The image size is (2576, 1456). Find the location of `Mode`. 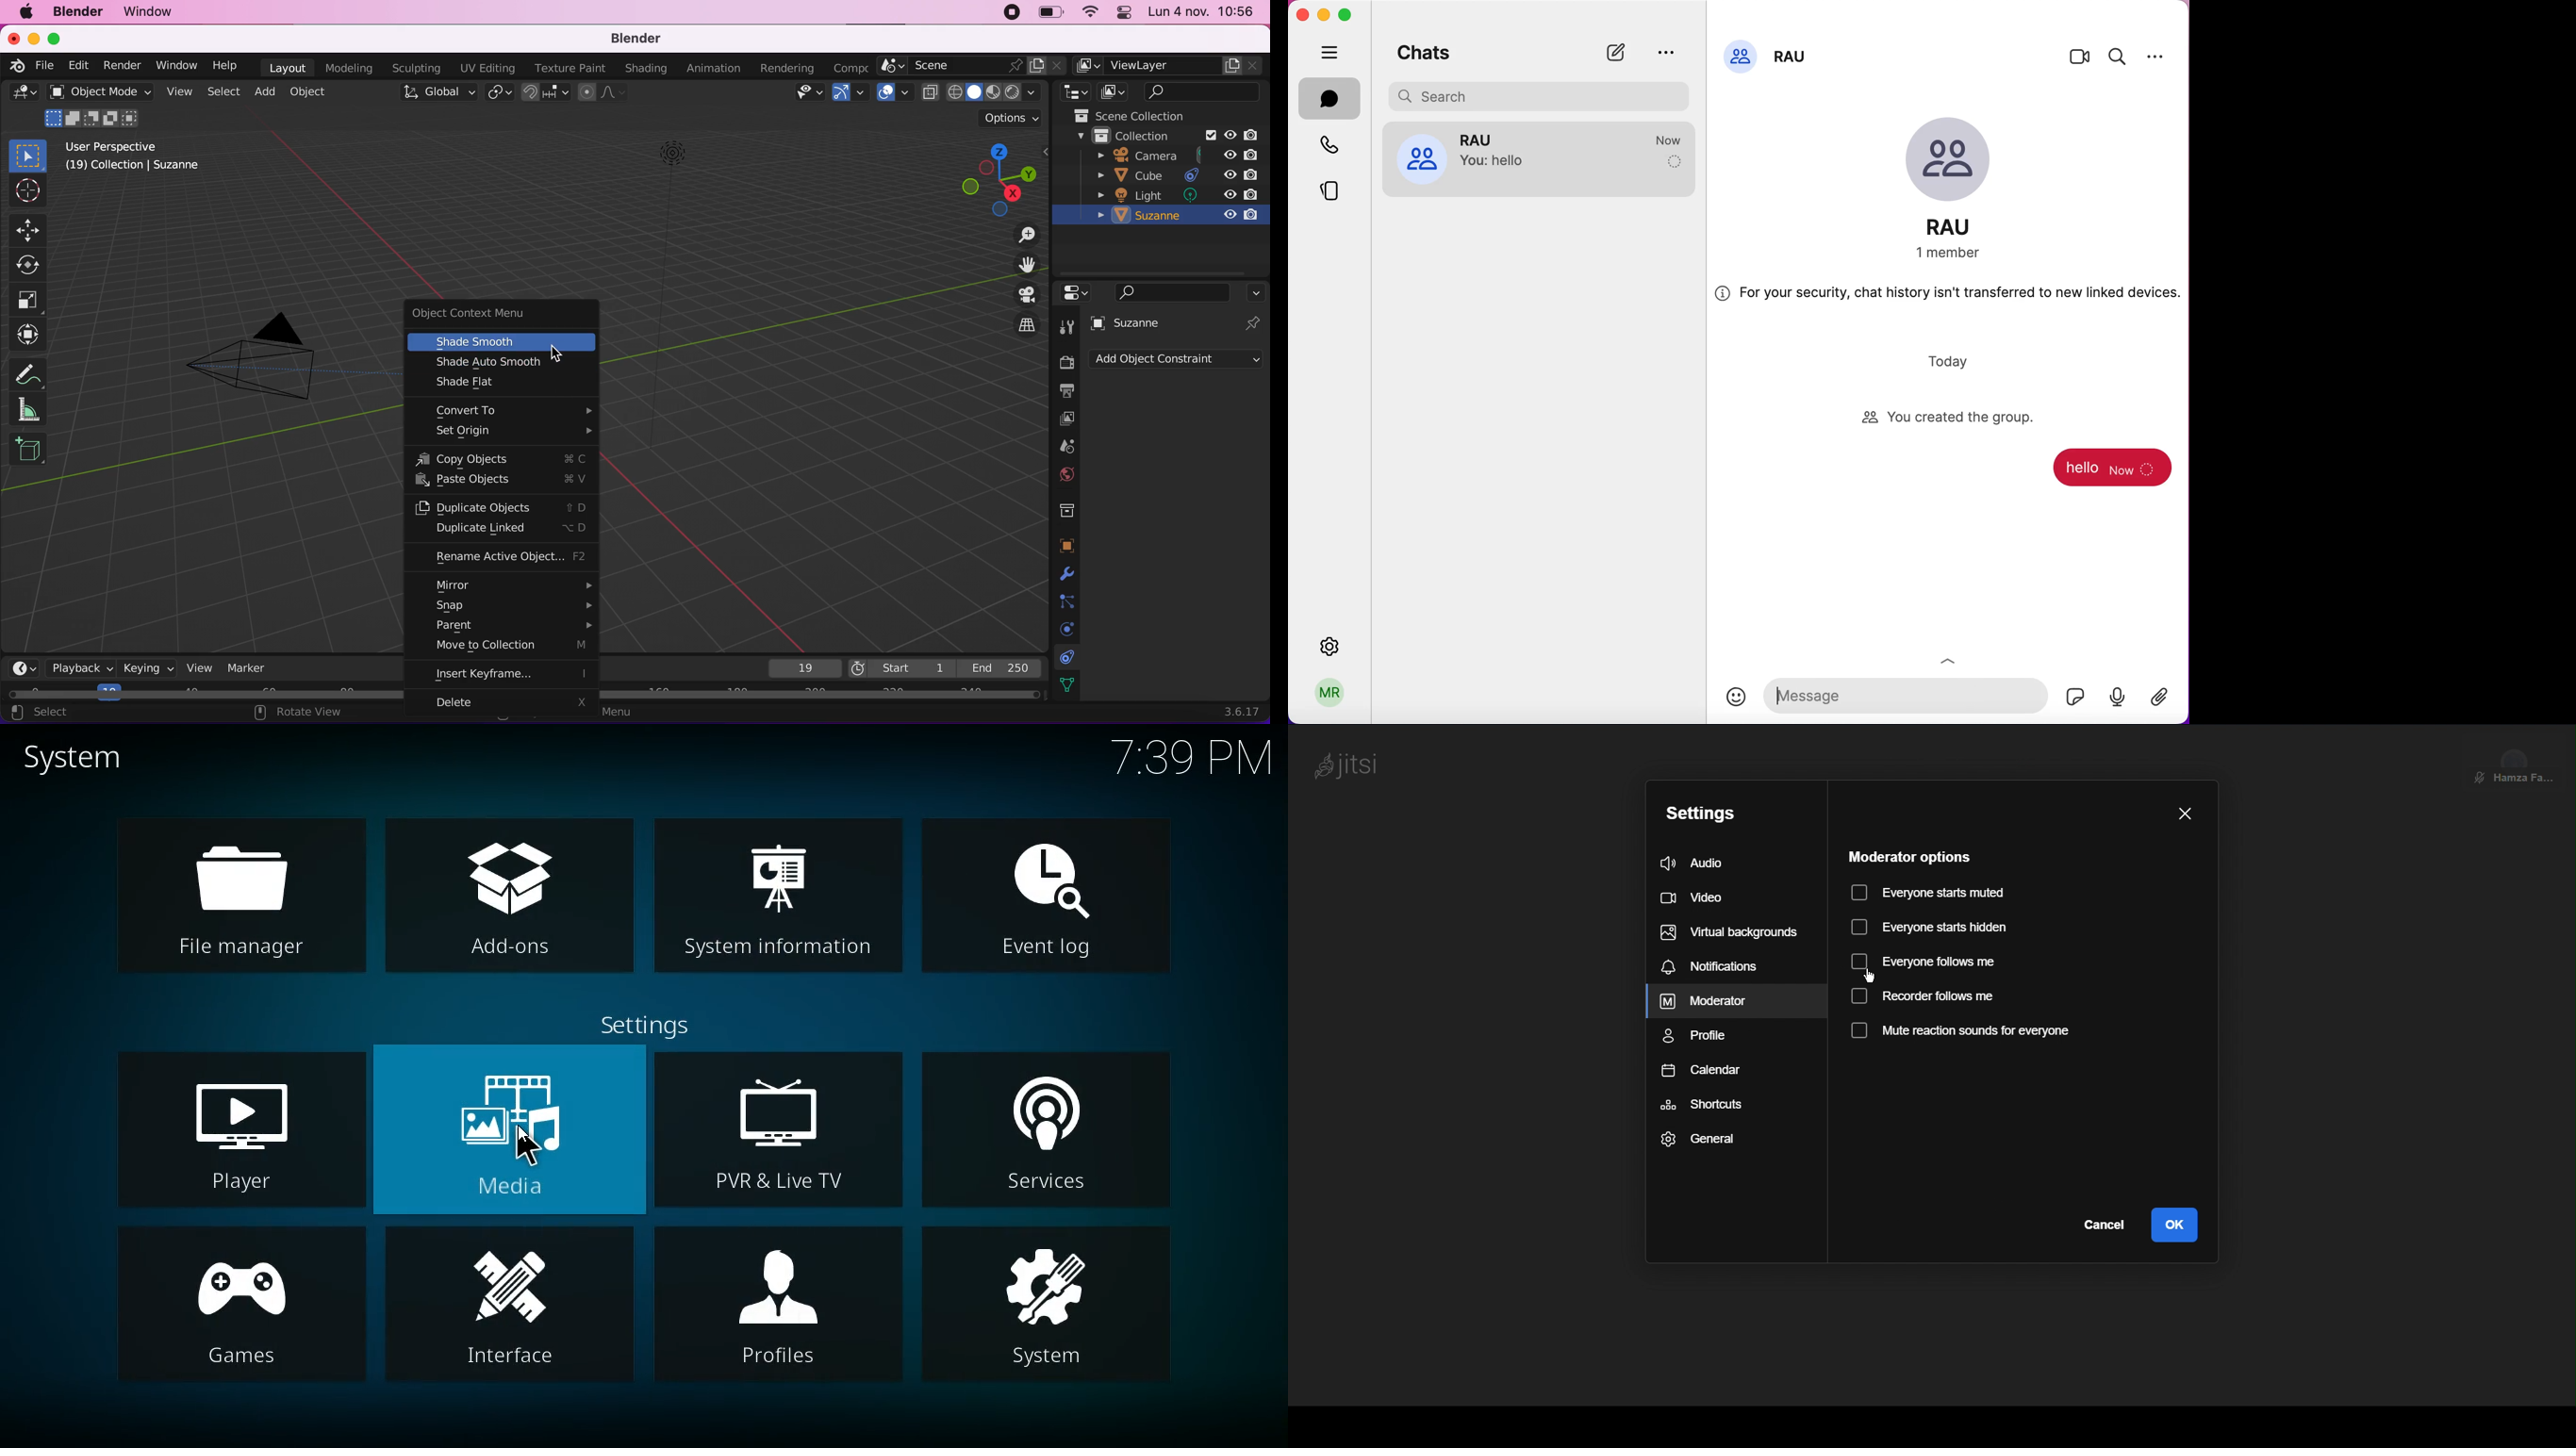

Mode is located at coordinates (92, 118).